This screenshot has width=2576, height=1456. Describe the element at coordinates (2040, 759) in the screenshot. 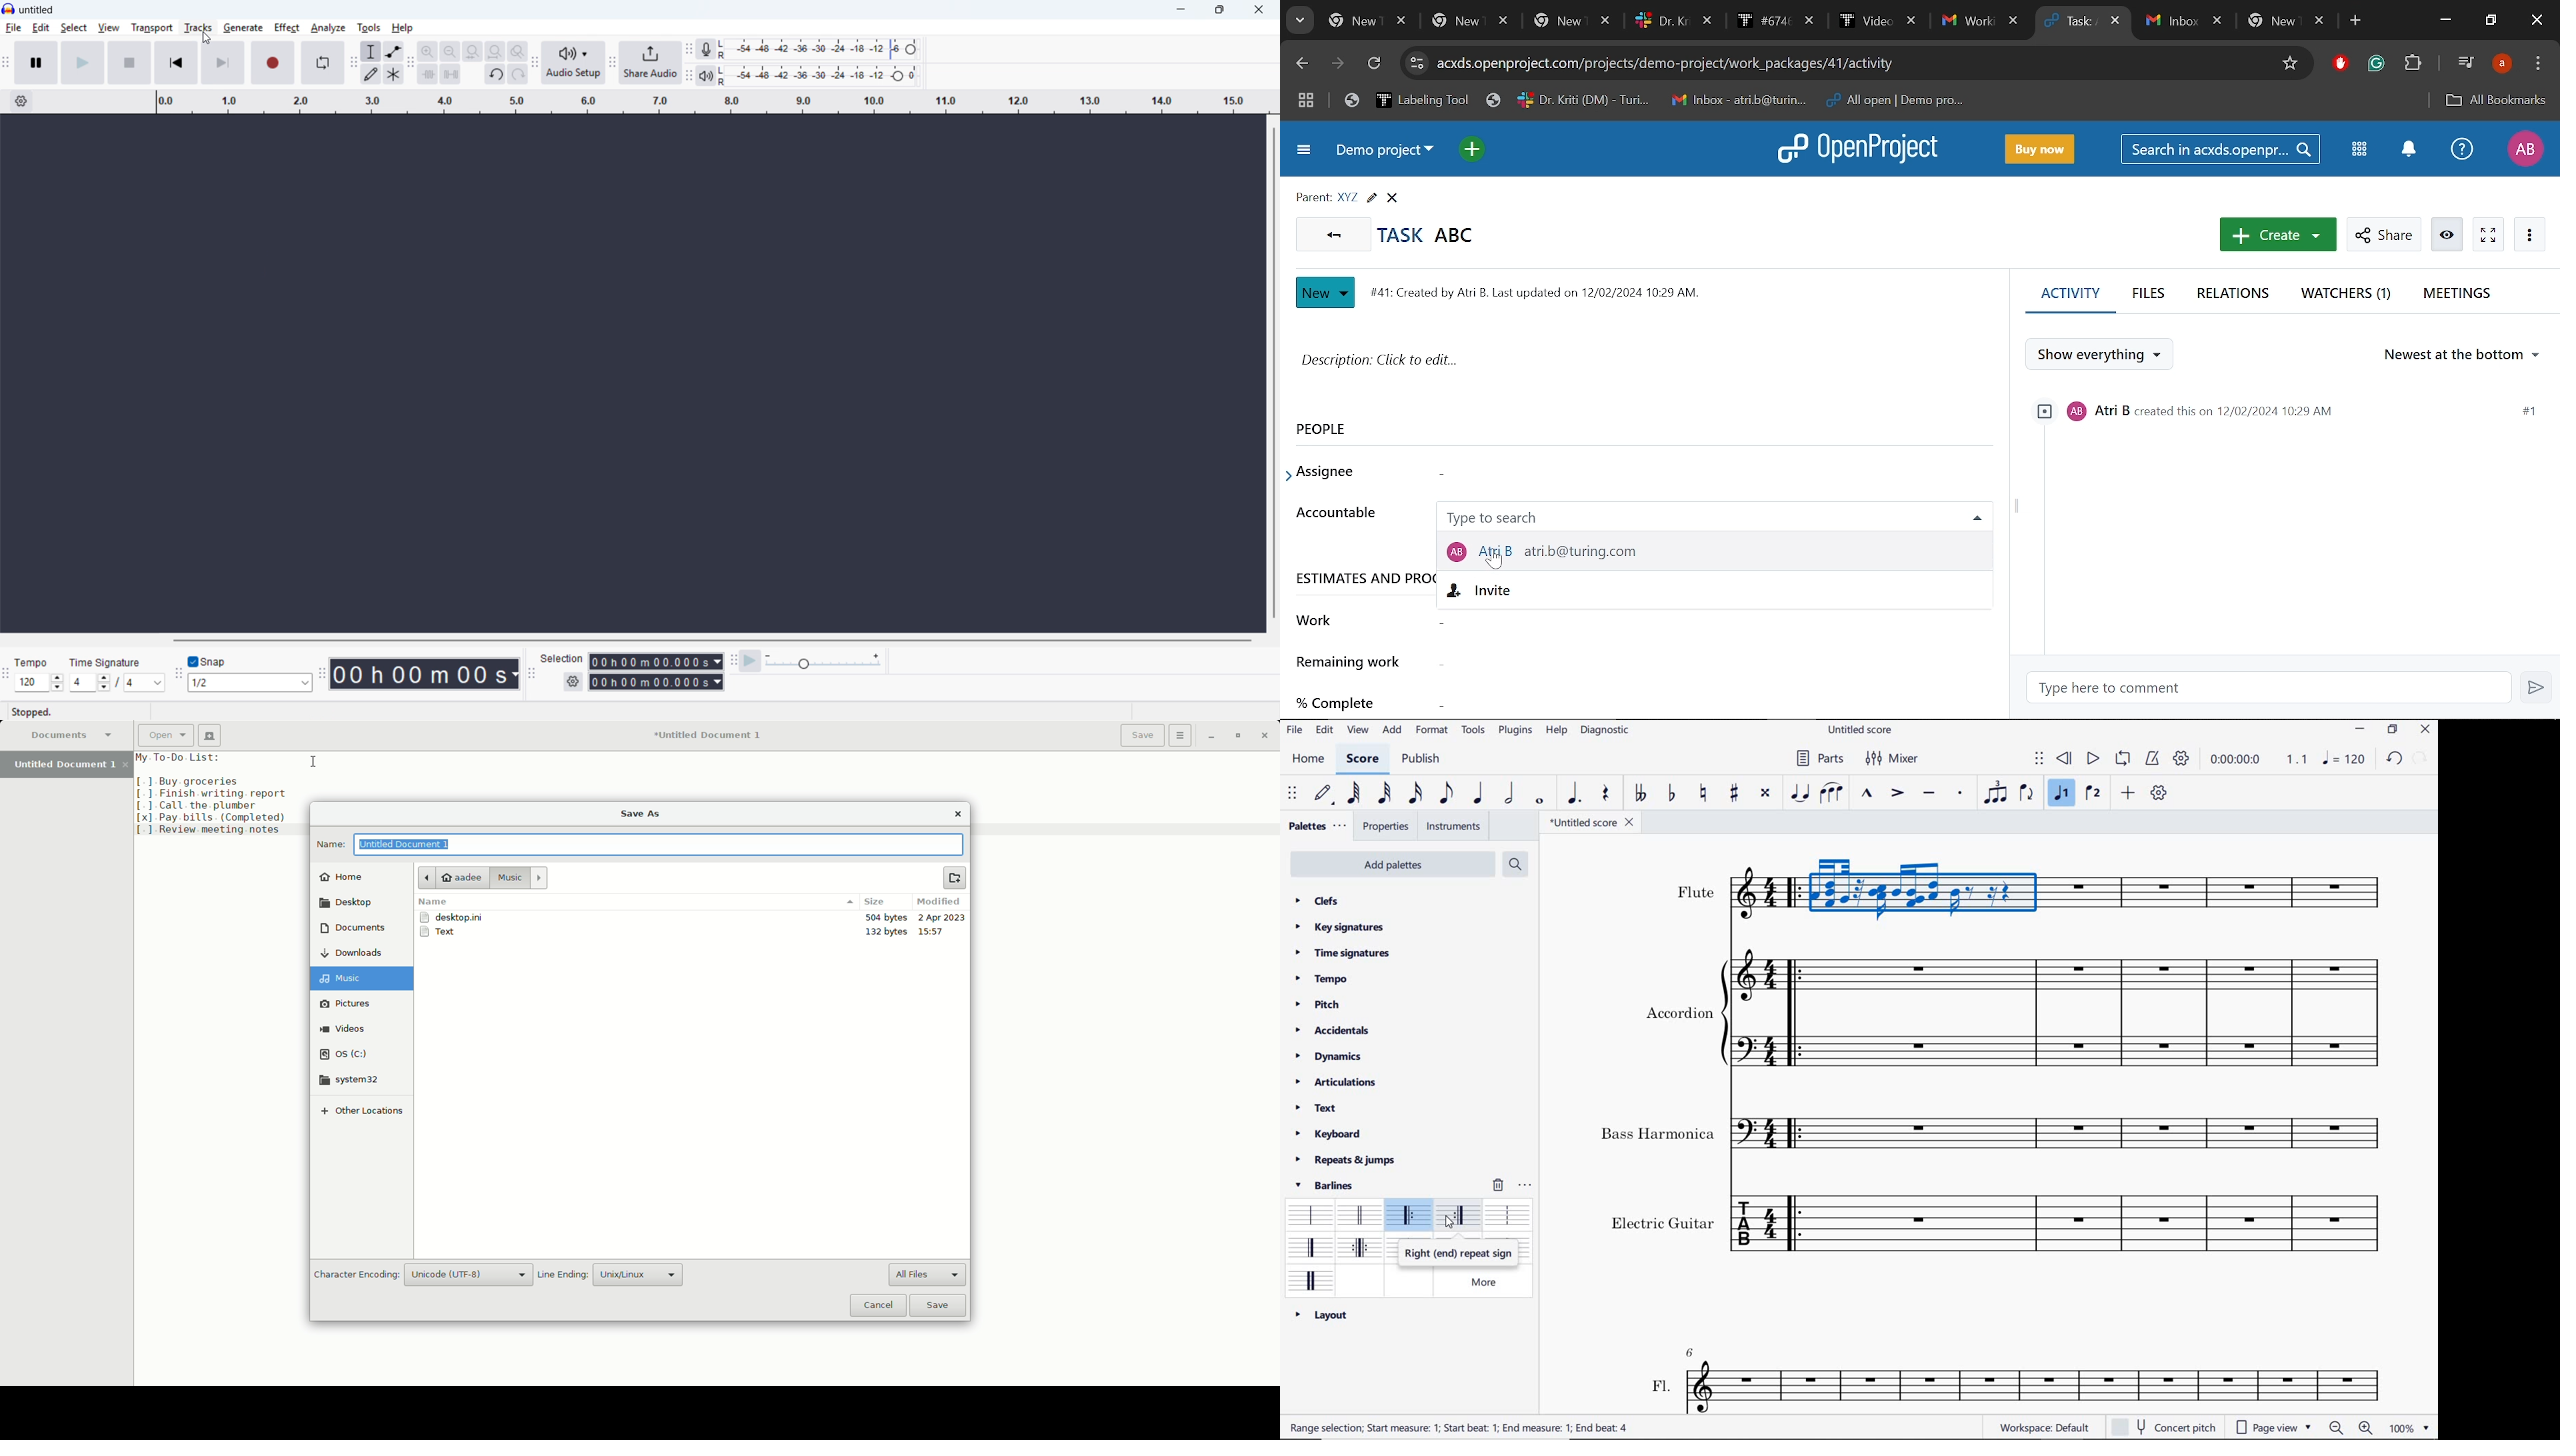

I see `select to move` at that location.